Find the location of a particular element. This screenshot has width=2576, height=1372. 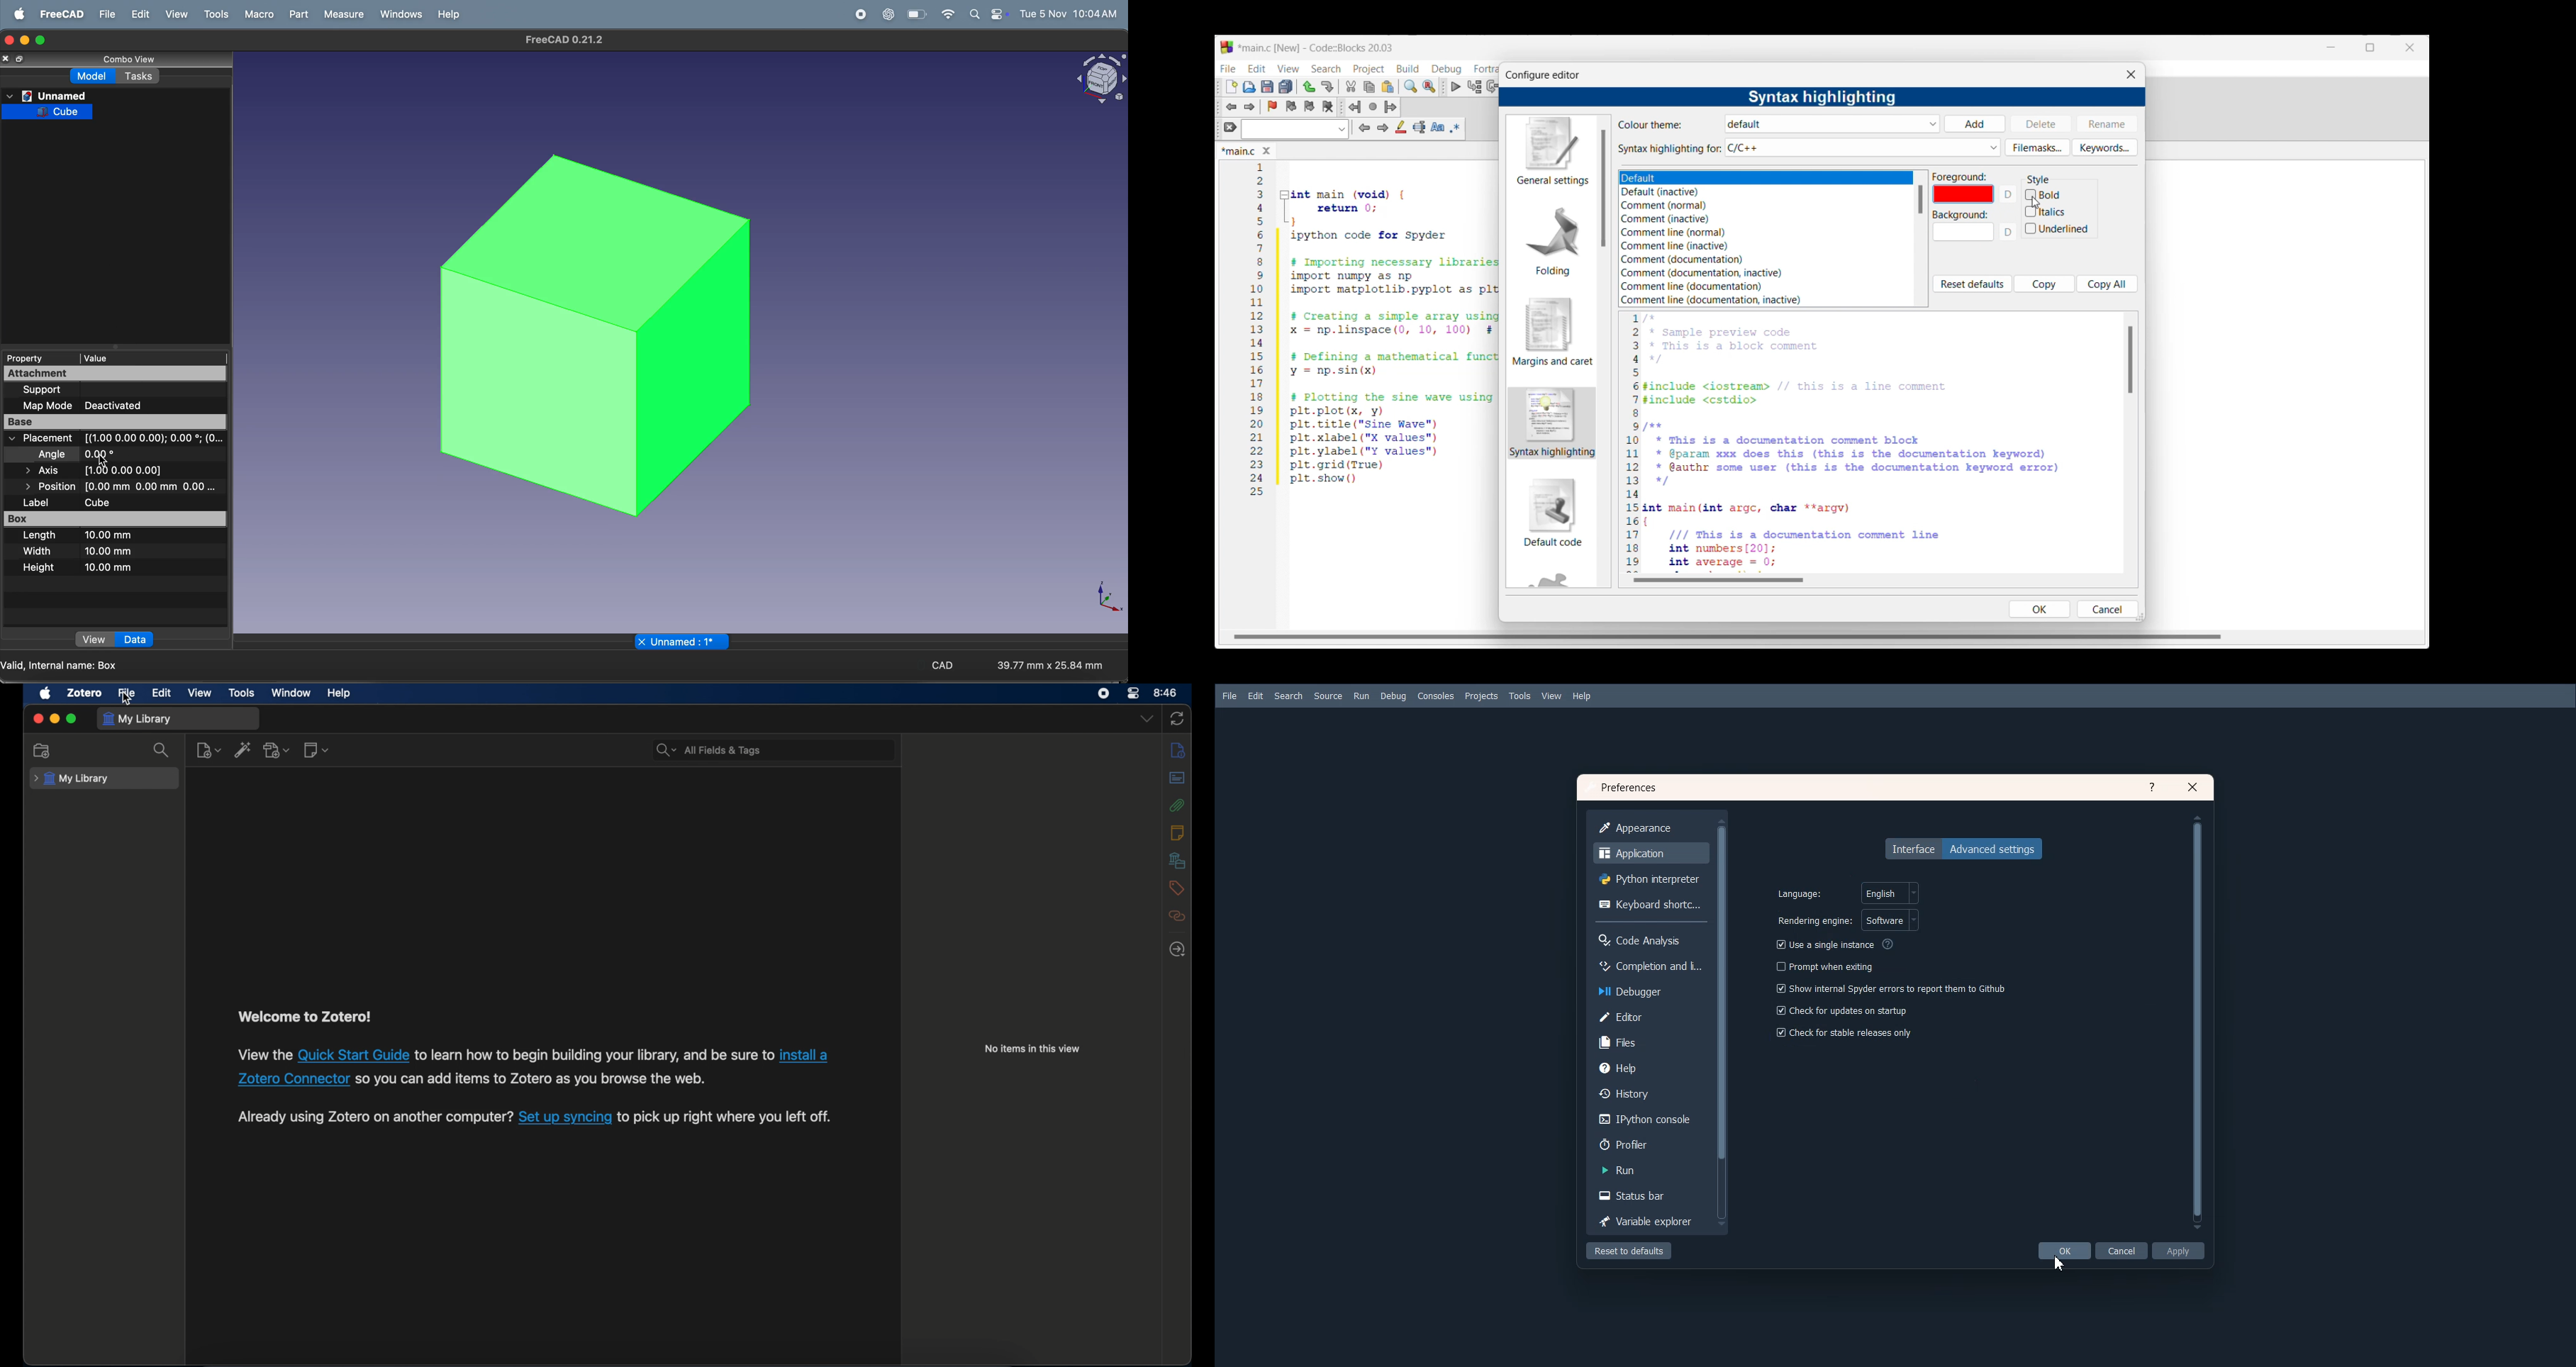

Conbe view is located at coordinates (117, 60).